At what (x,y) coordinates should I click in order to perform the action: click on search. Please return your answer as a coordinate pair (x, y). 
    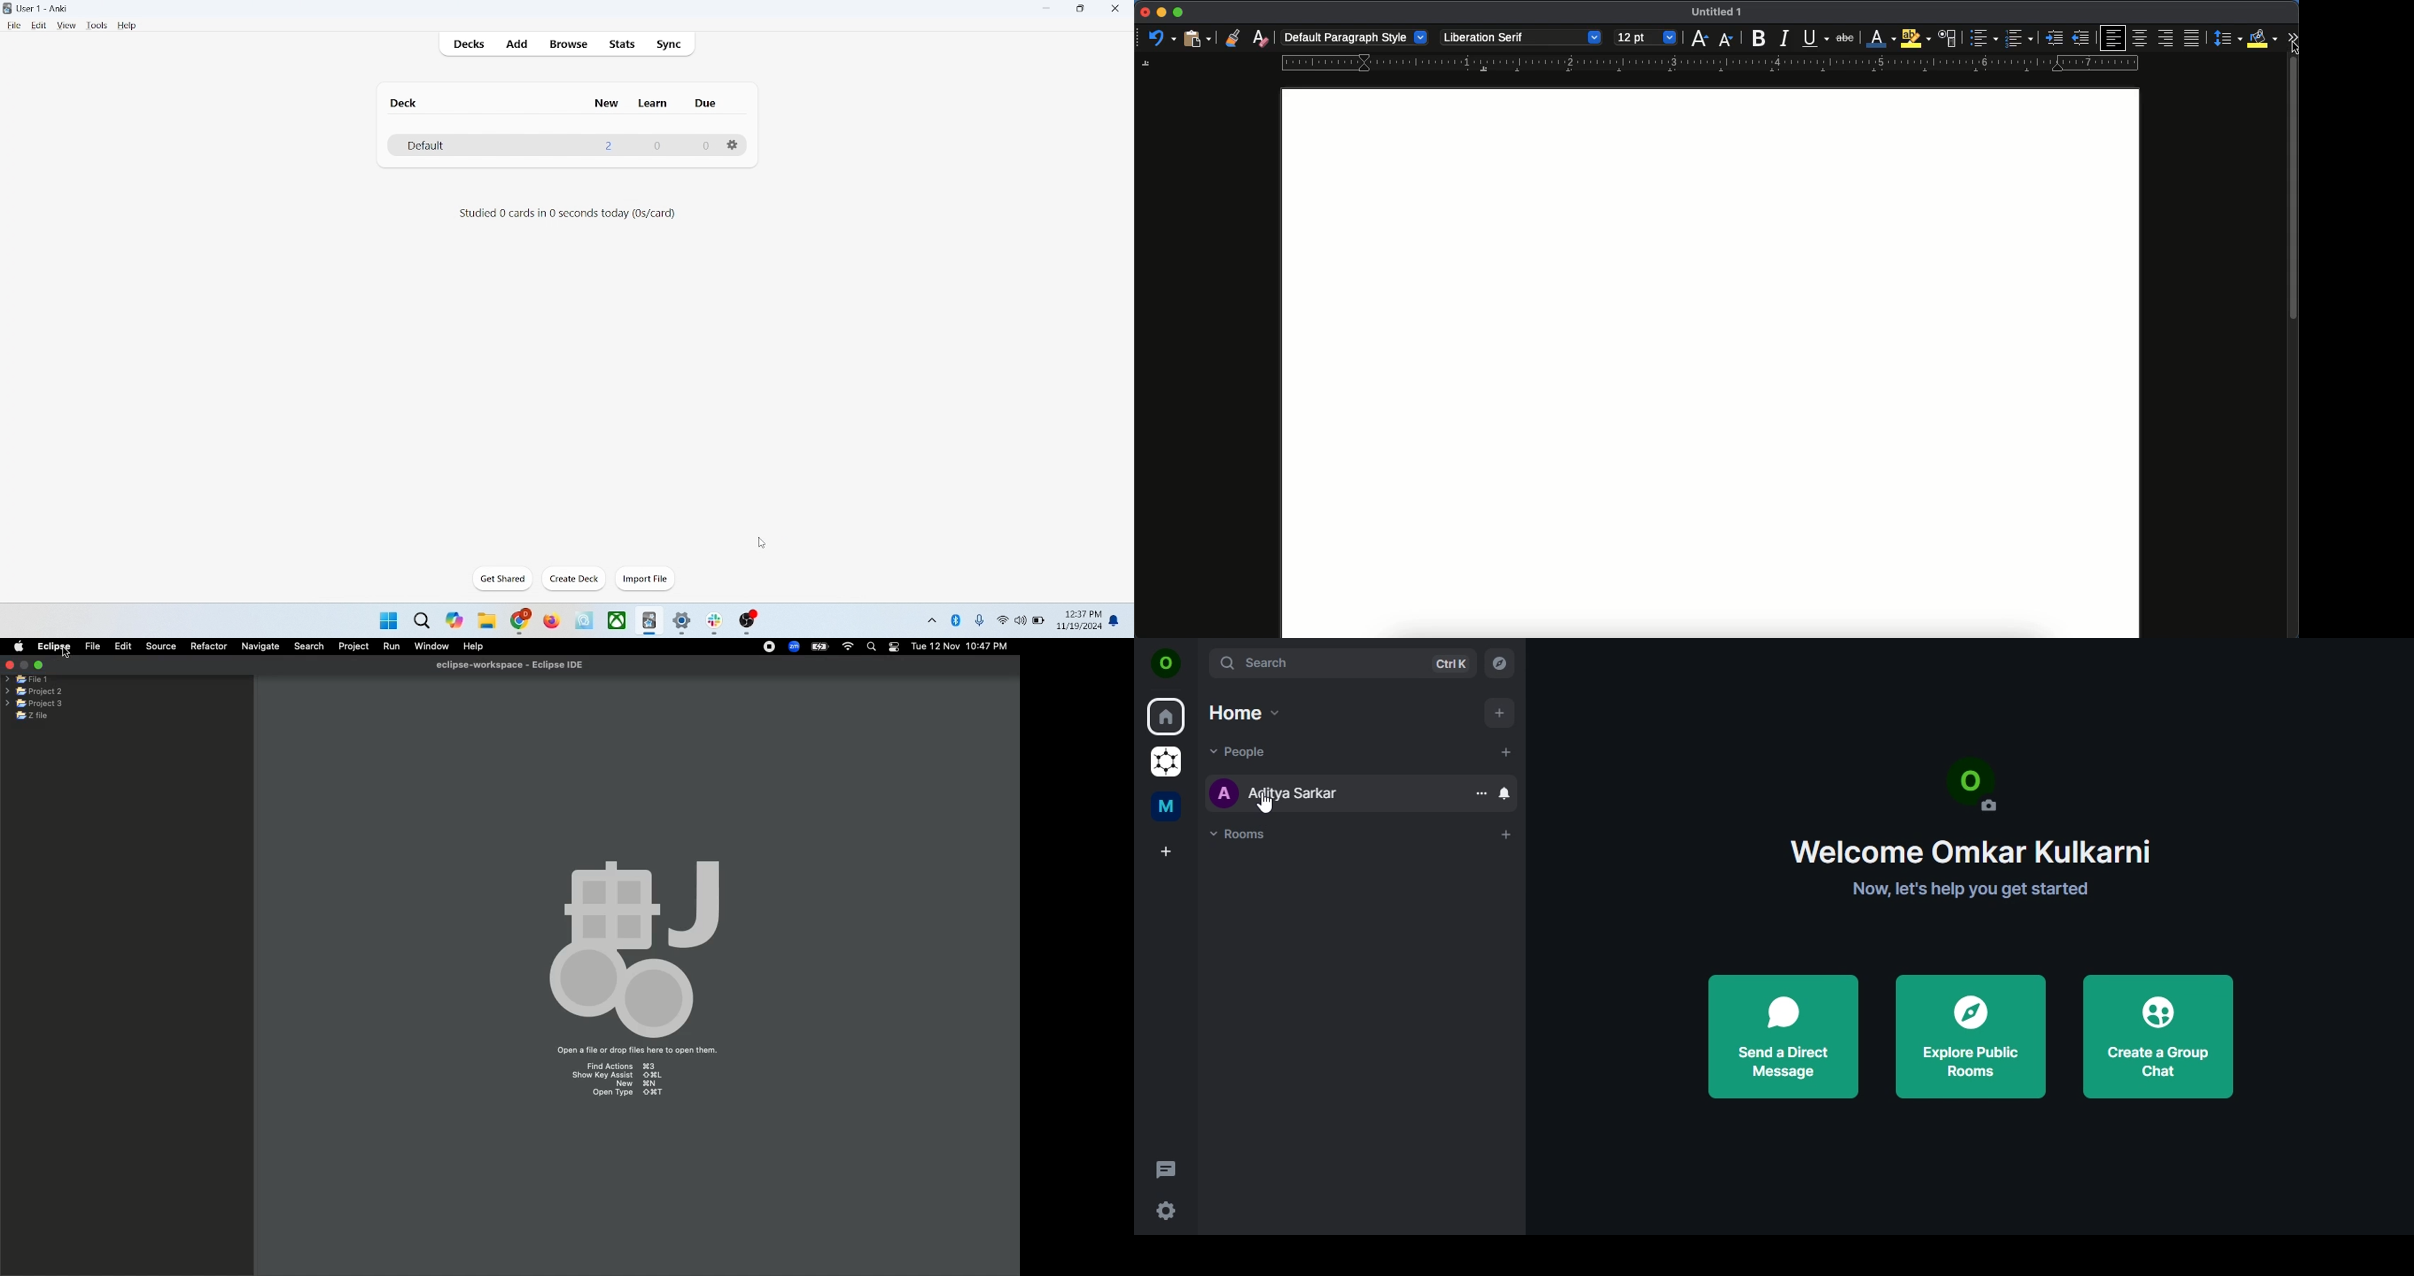
    Looking at the image, I should click on (423, 619).